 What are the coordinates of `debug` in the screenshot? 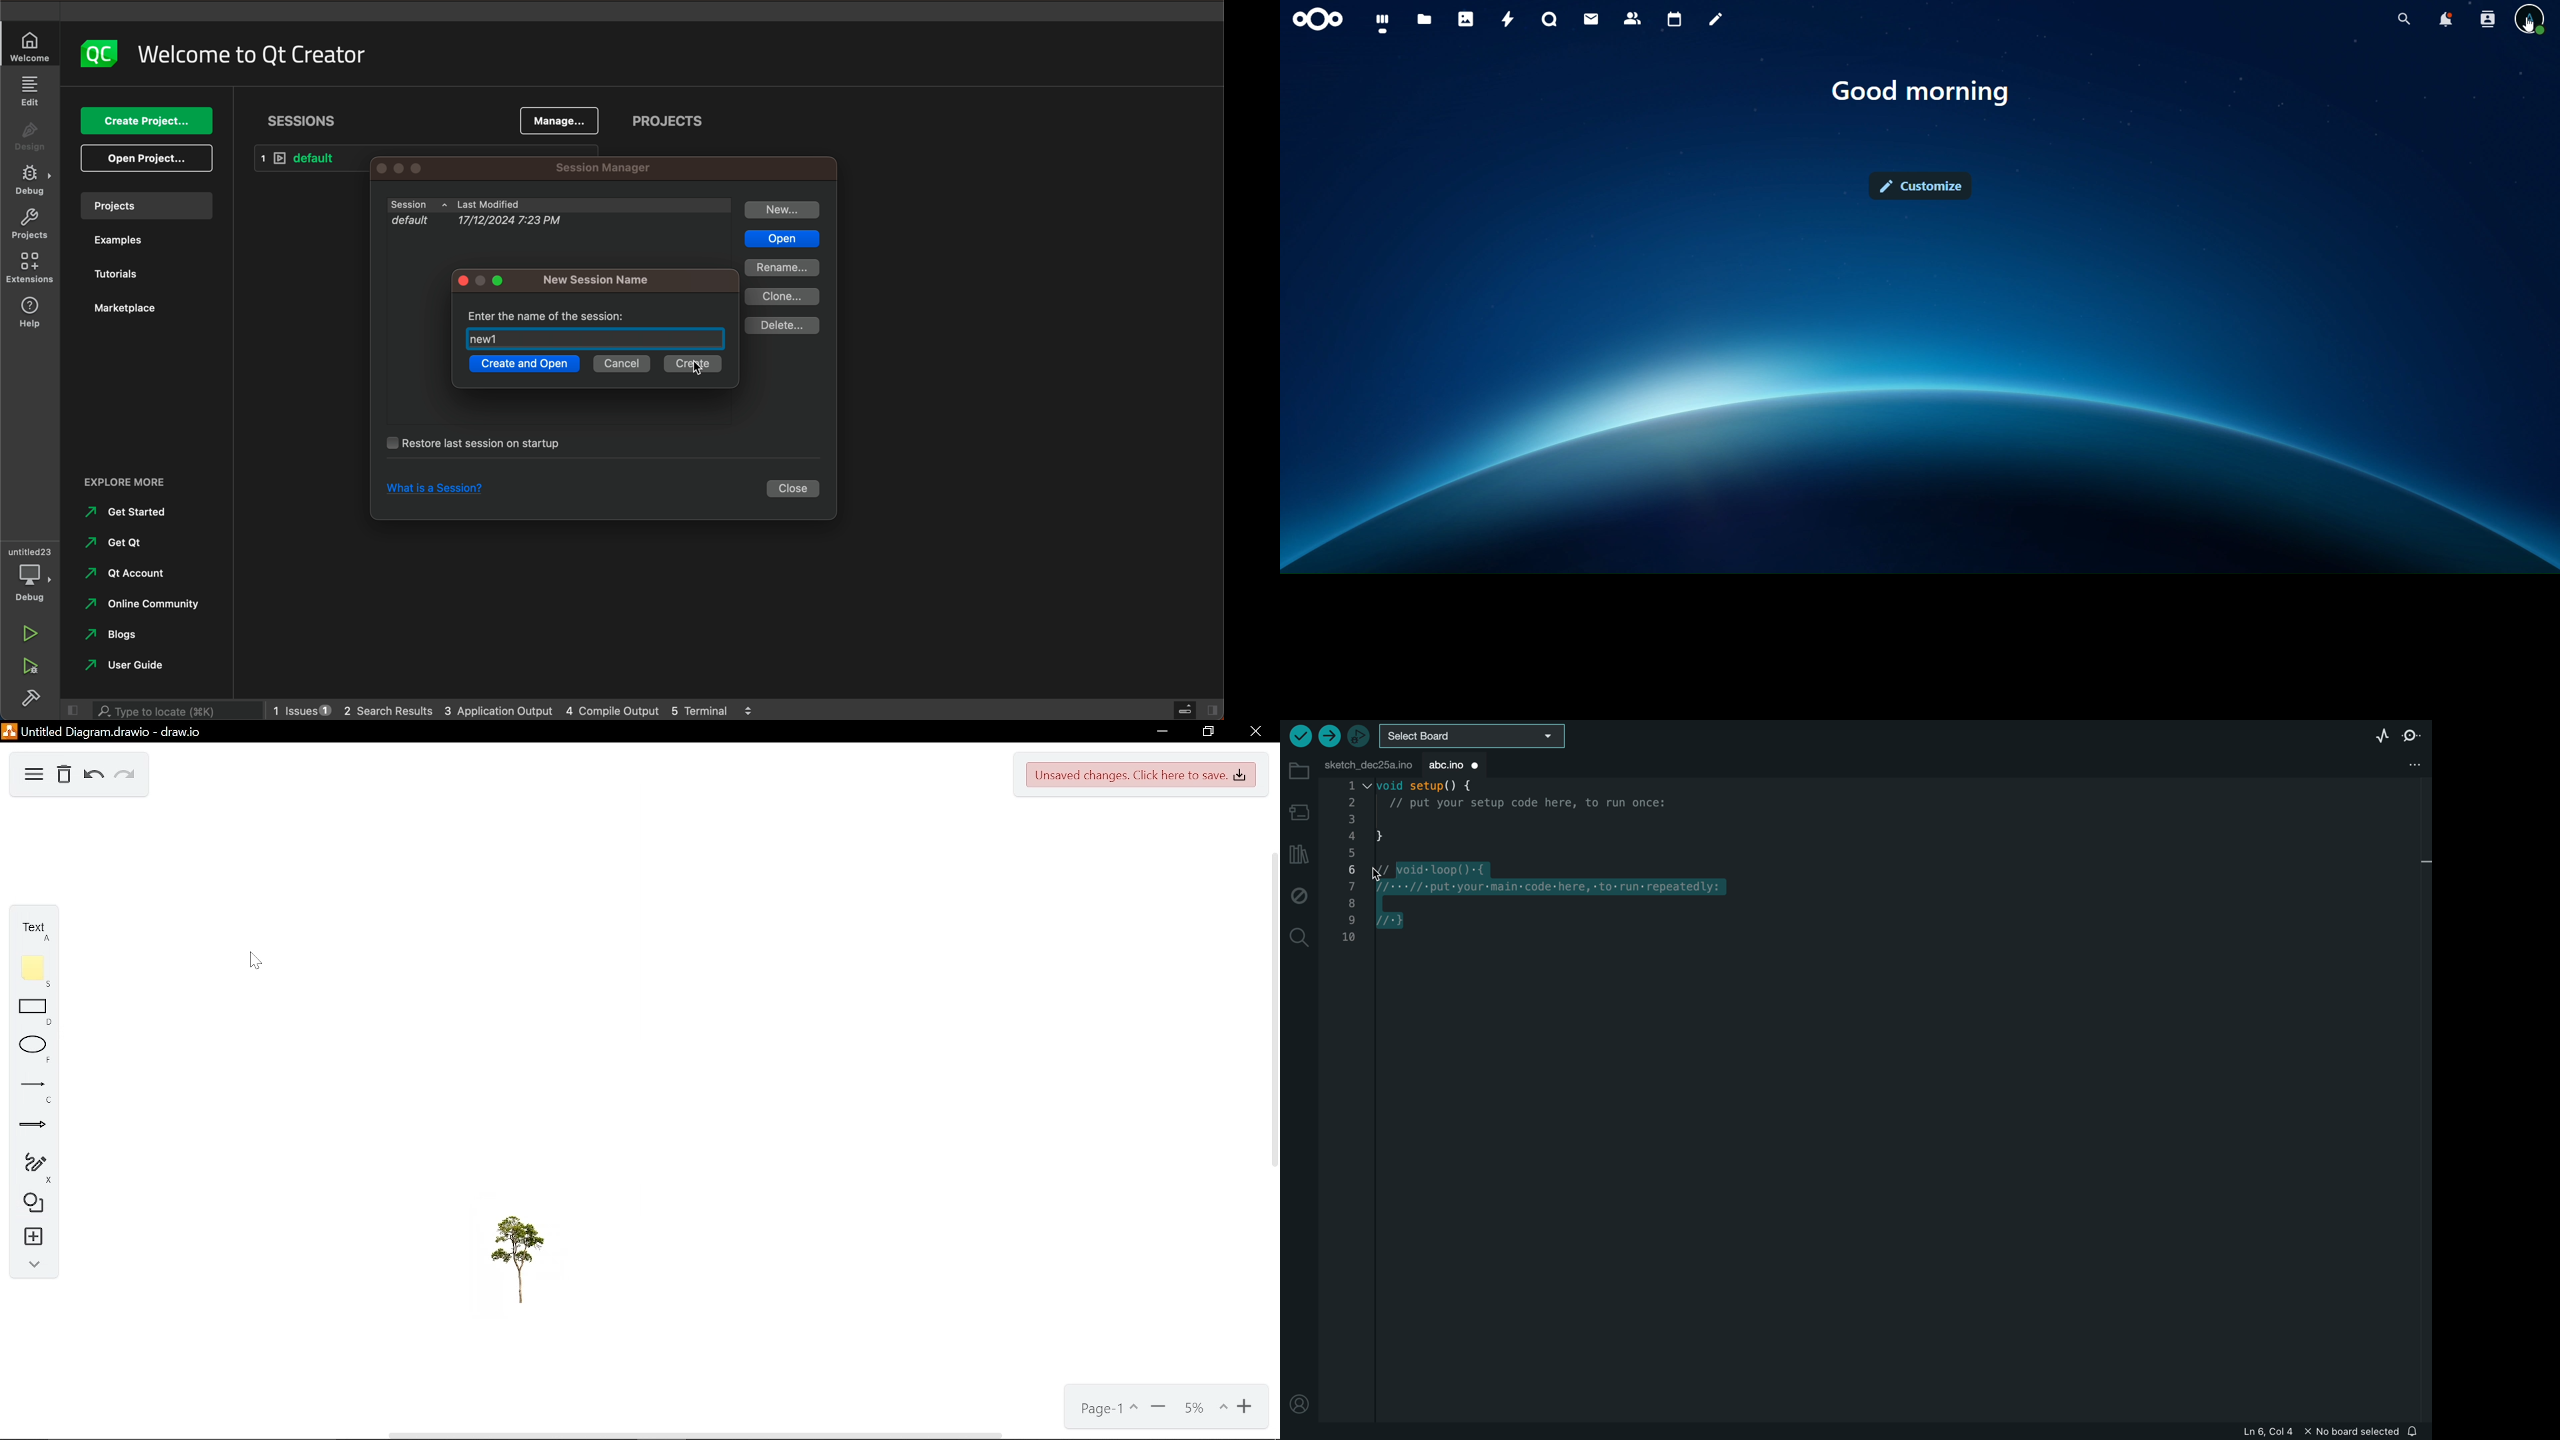 It's located at (32, 181).